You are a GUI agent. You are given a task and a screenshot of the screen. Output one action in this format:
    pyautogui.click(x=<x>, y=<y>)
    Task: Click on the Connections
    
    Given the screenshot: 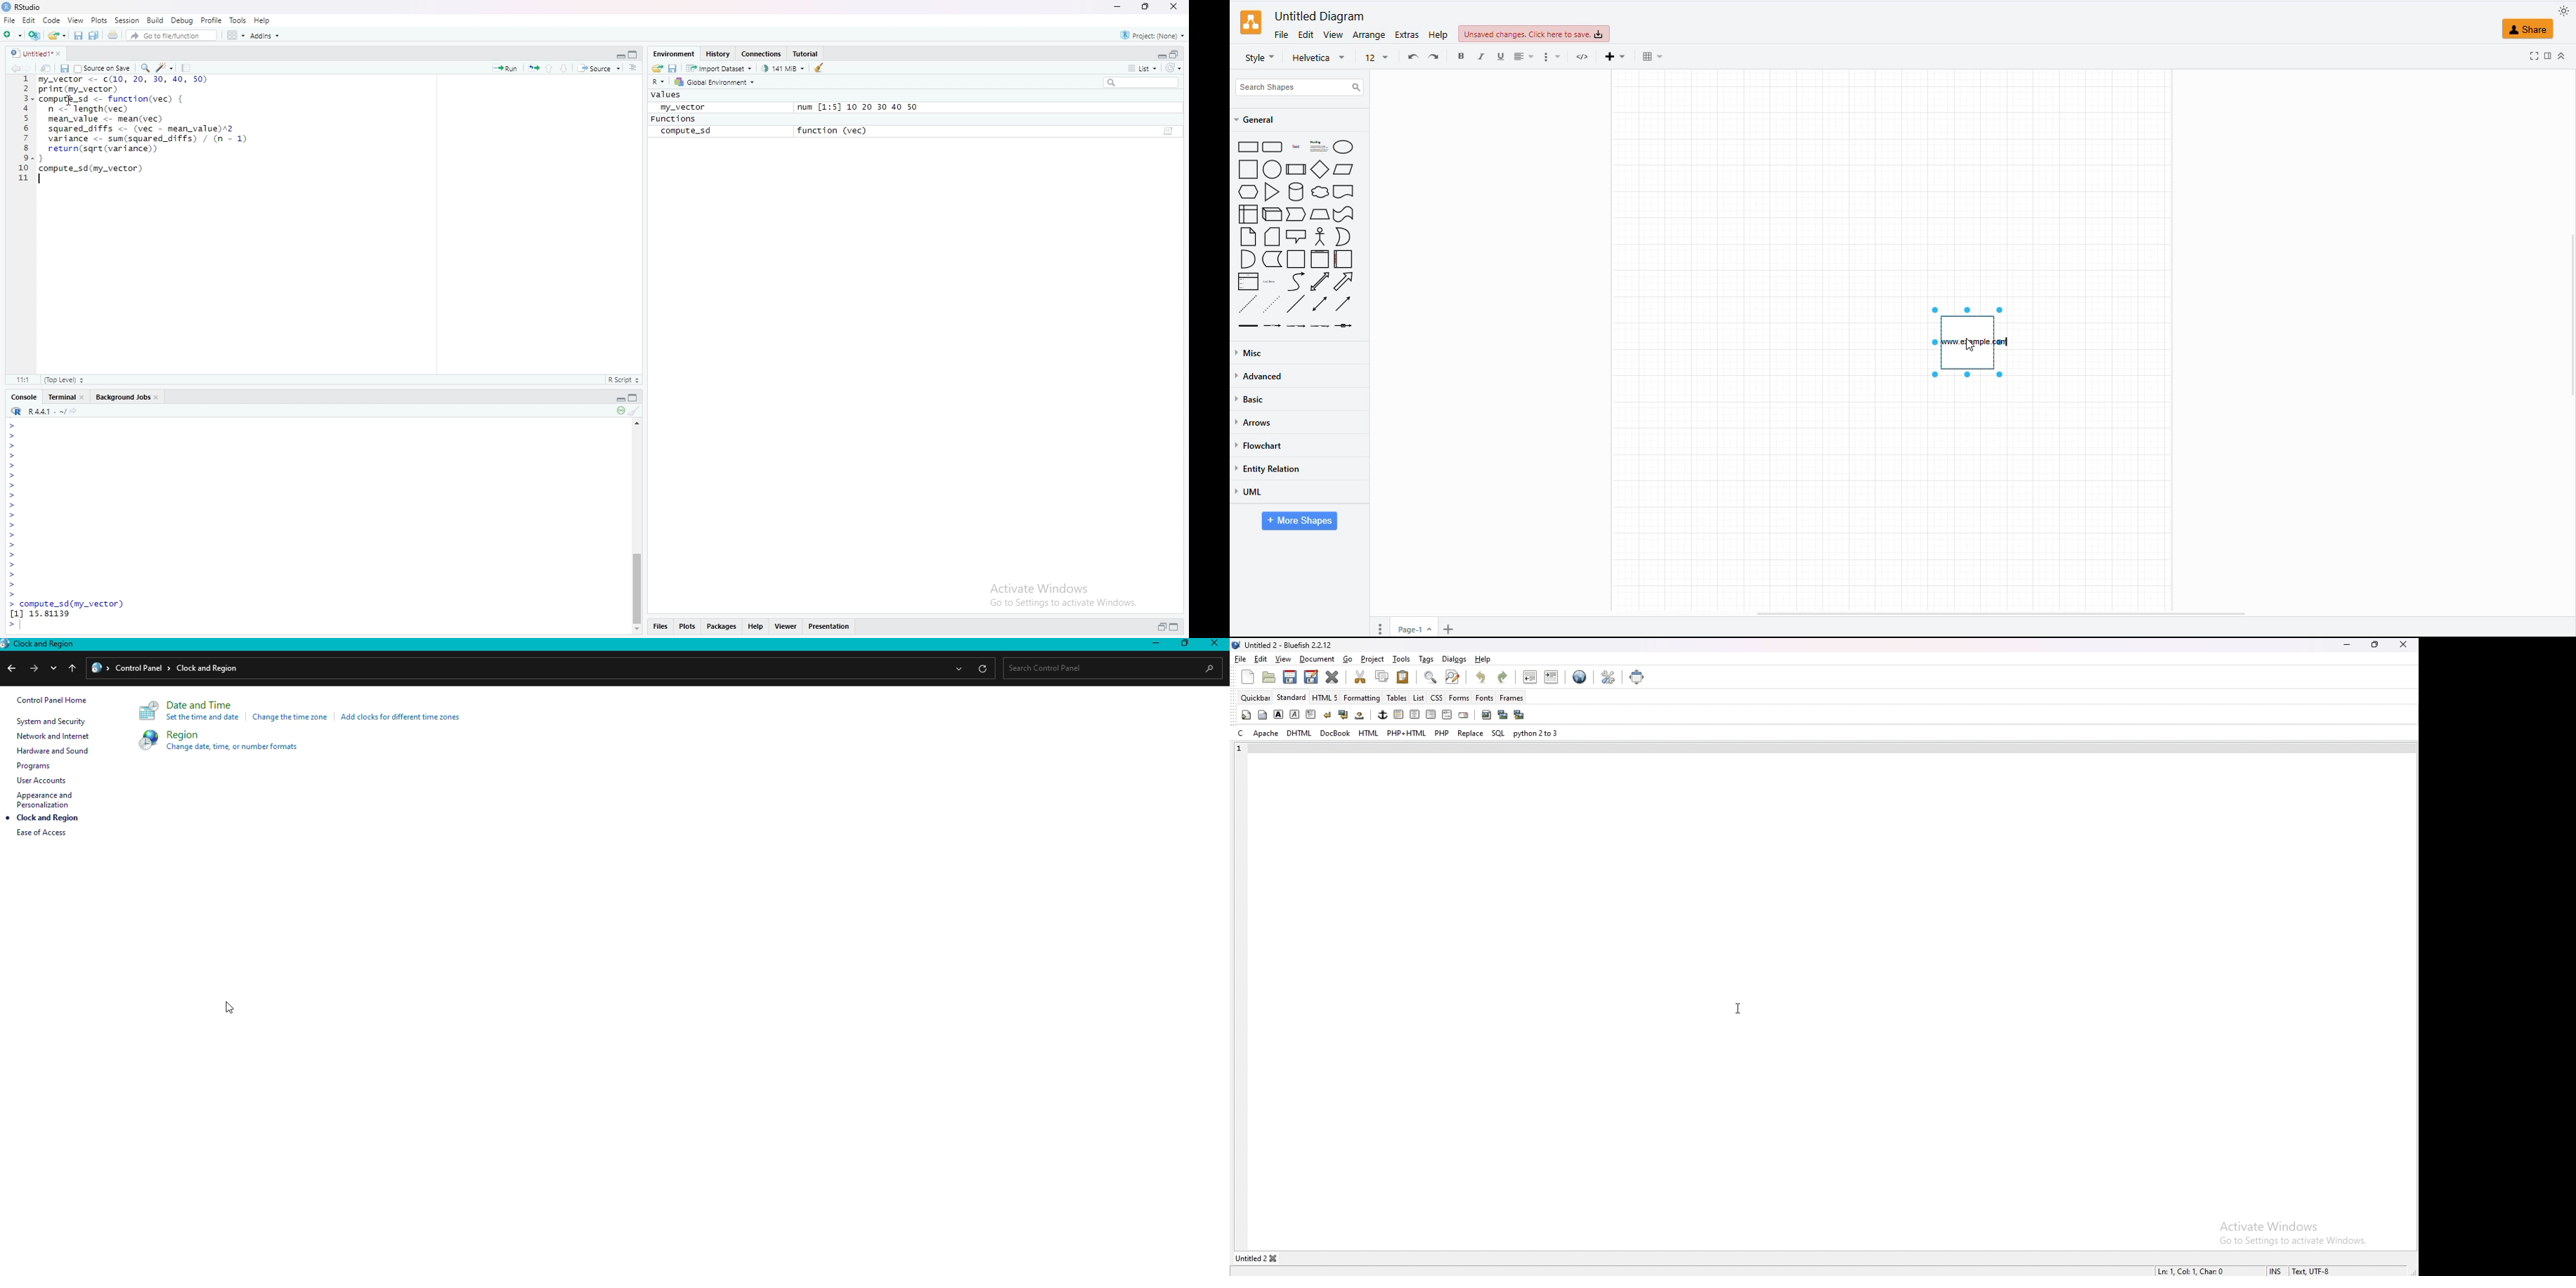 What is the action you would take?
    pyautogui.click(x=762, y=54)
    